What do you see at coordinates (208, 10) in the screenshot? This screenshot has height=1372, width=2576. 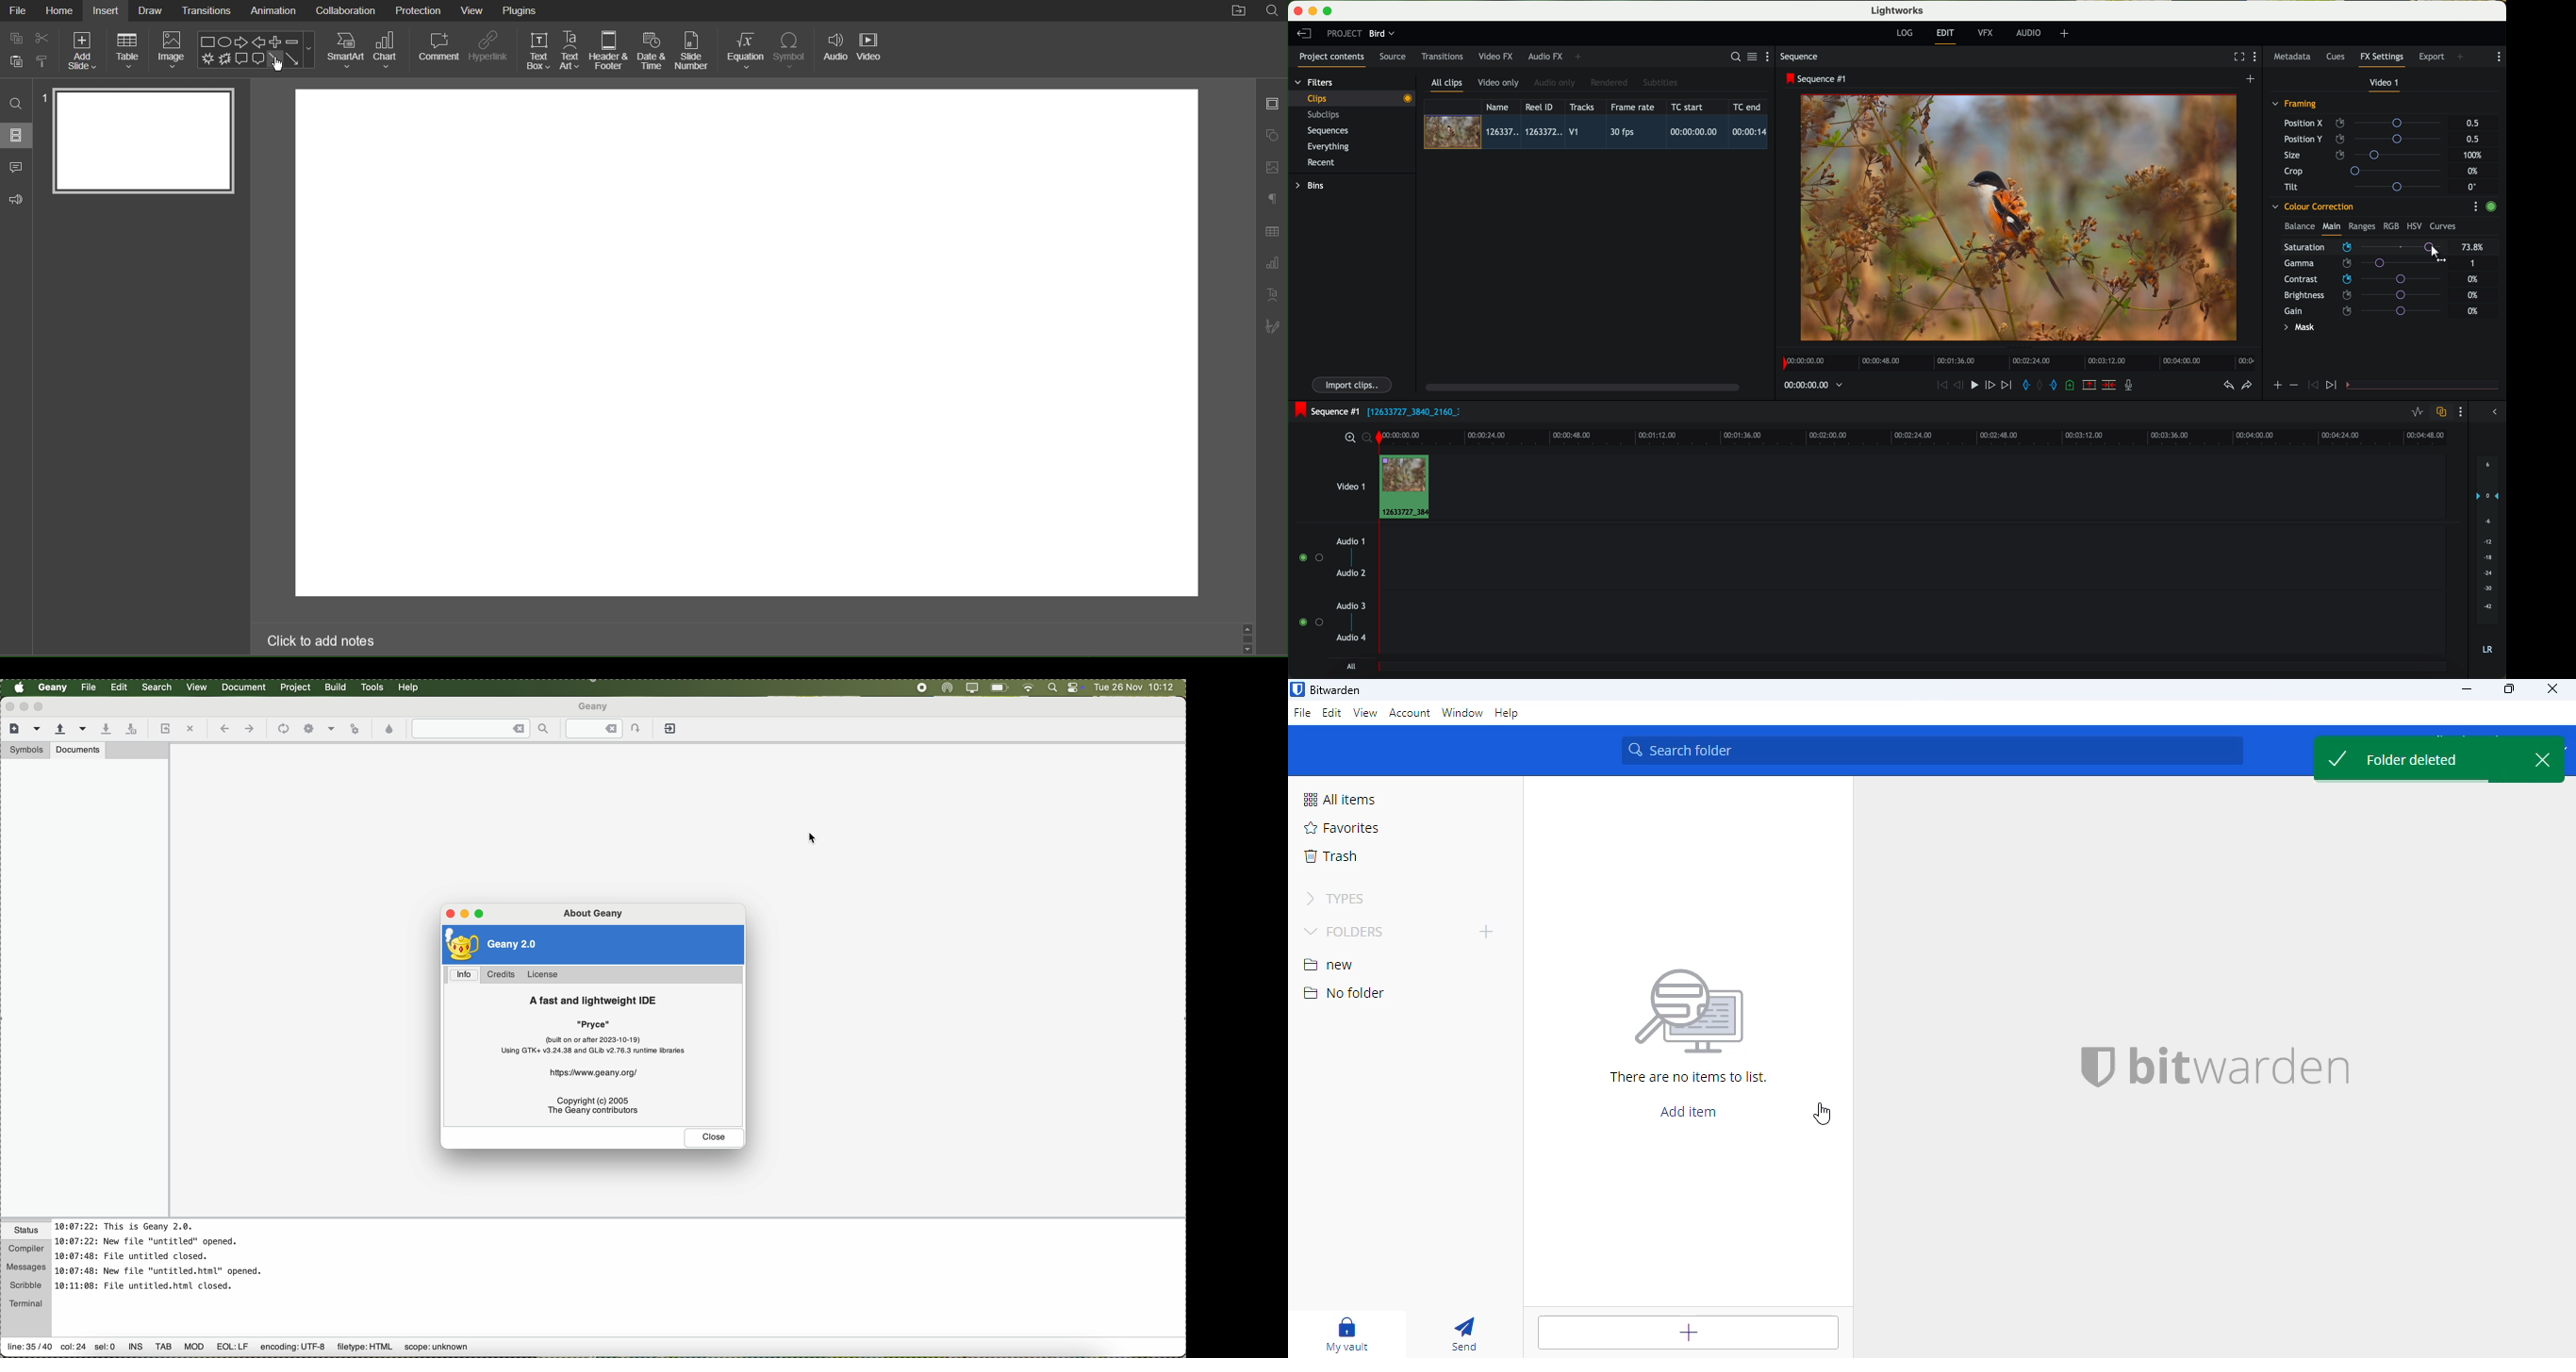 I see `Transitions` at bounding box center [208, 10].